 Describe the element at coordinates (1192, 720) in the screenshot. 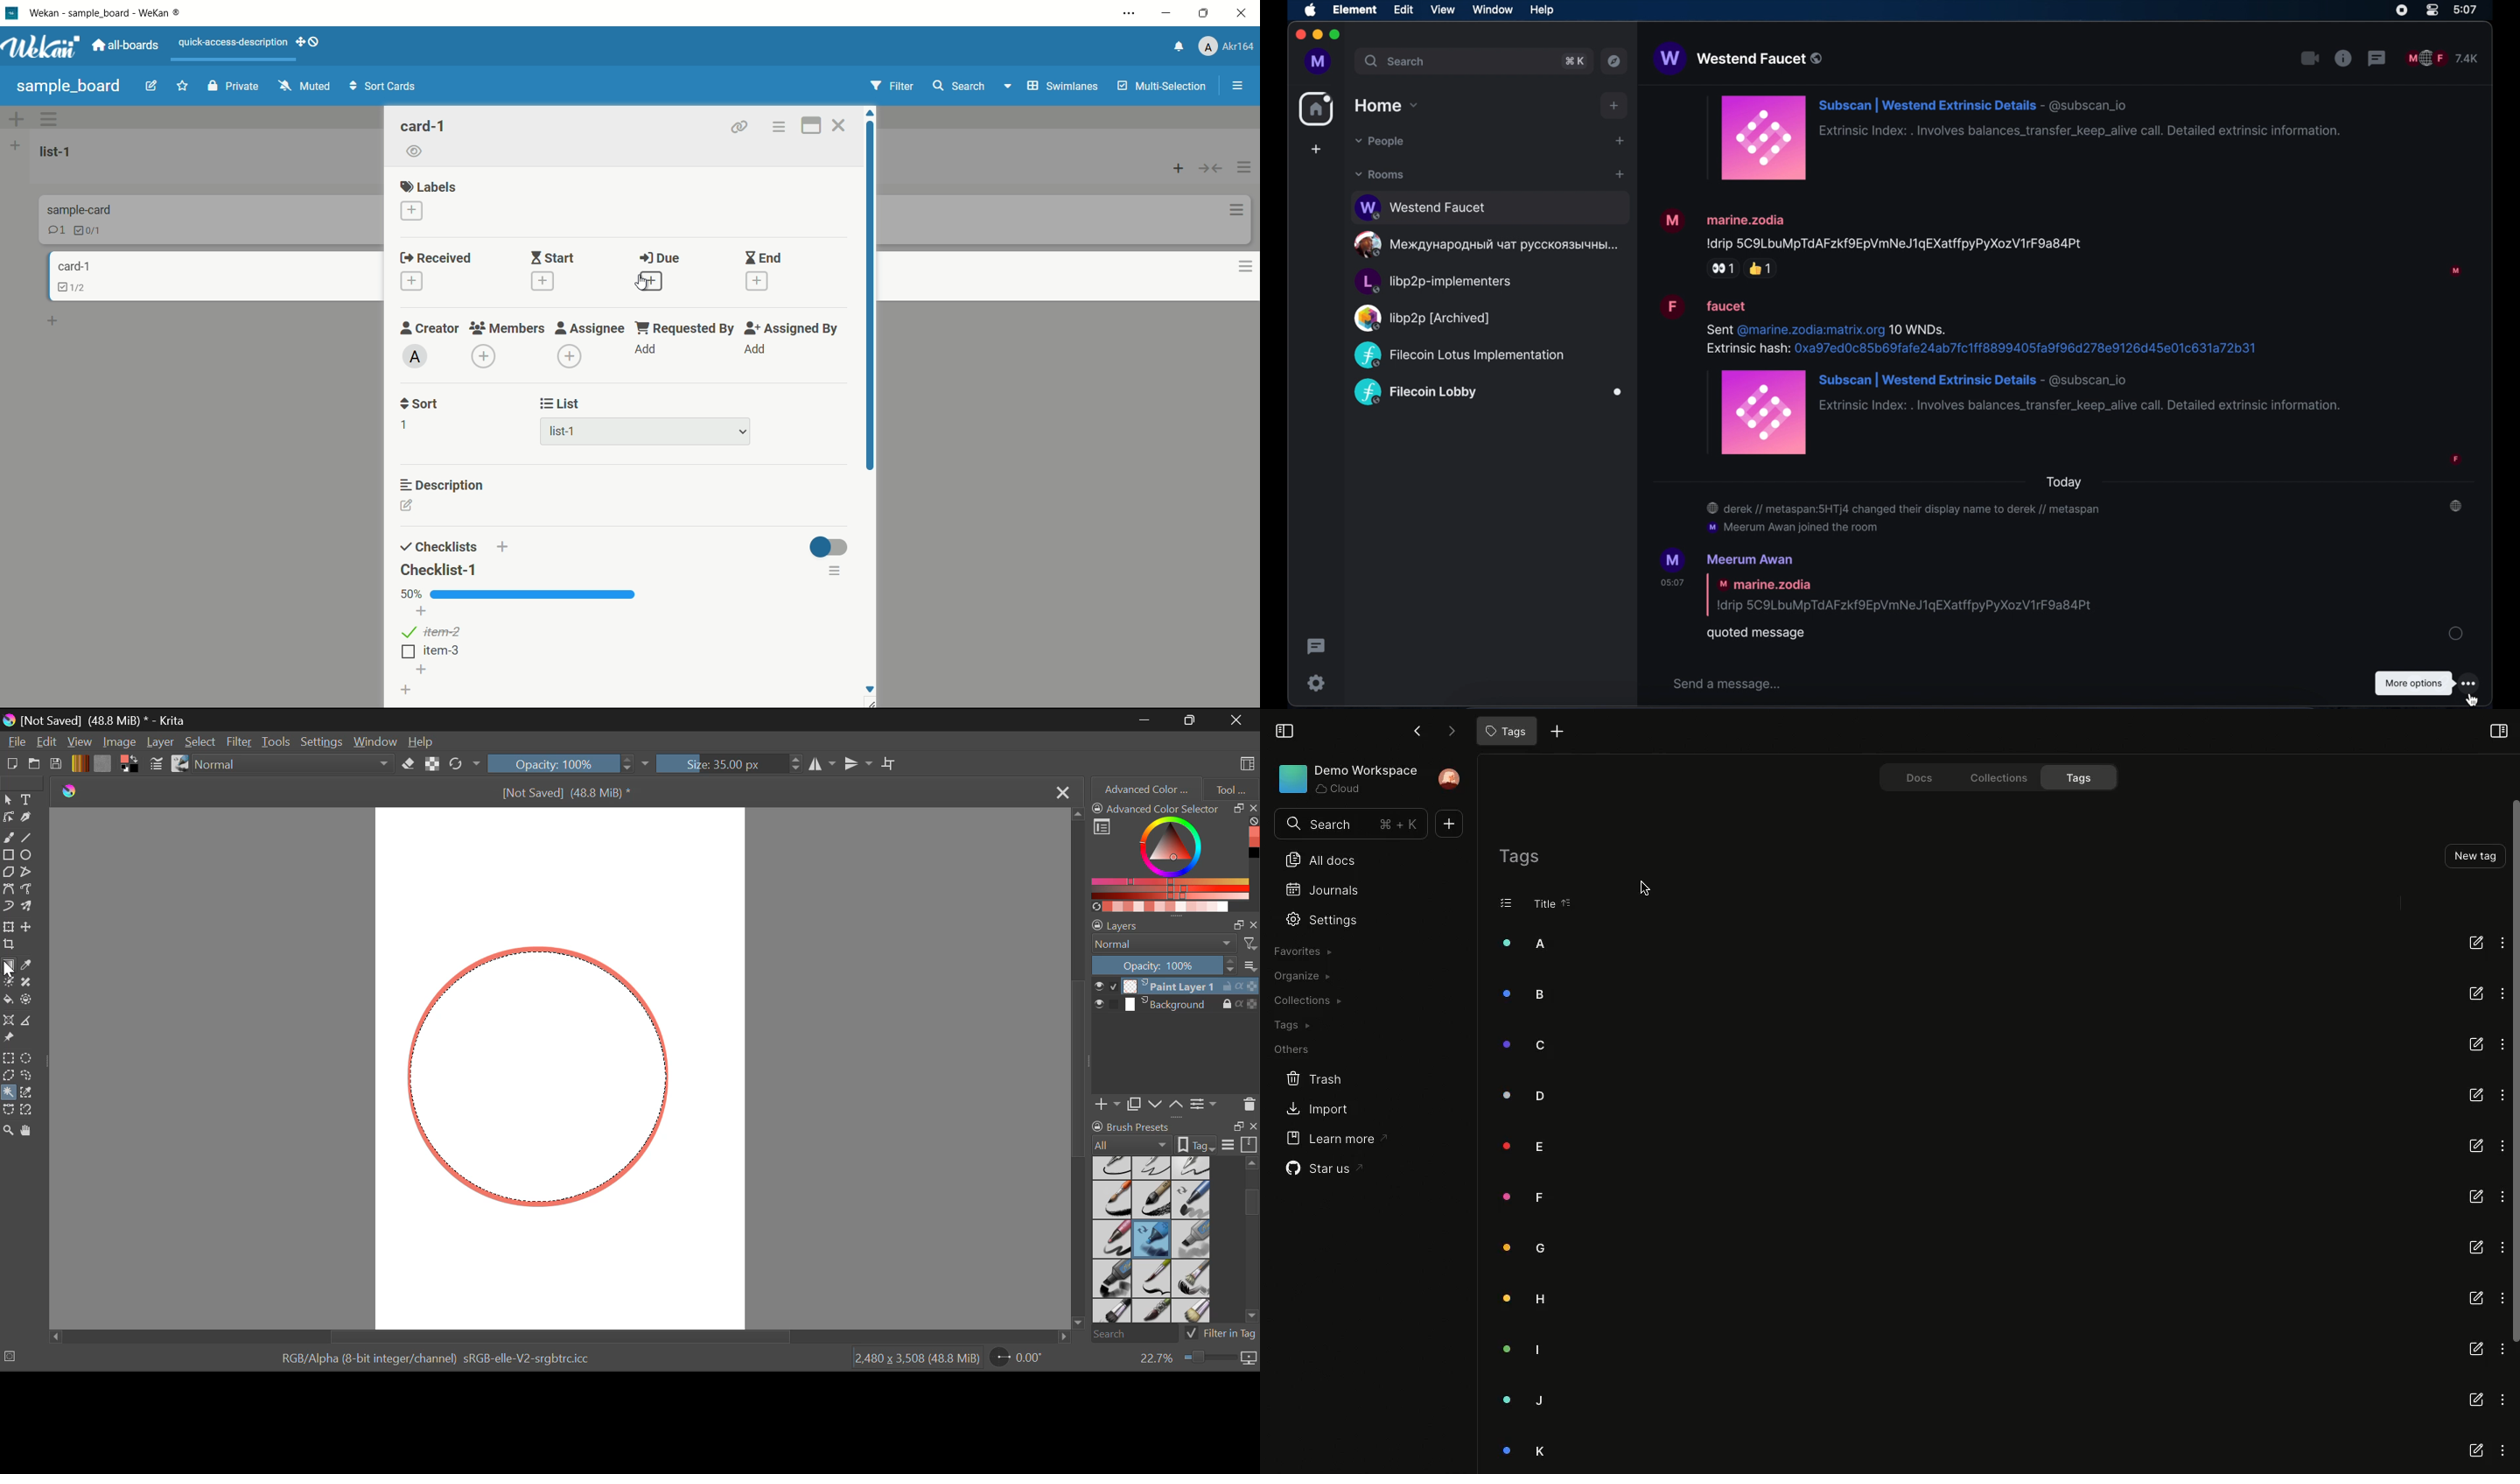

I see `Minimize` at that location.